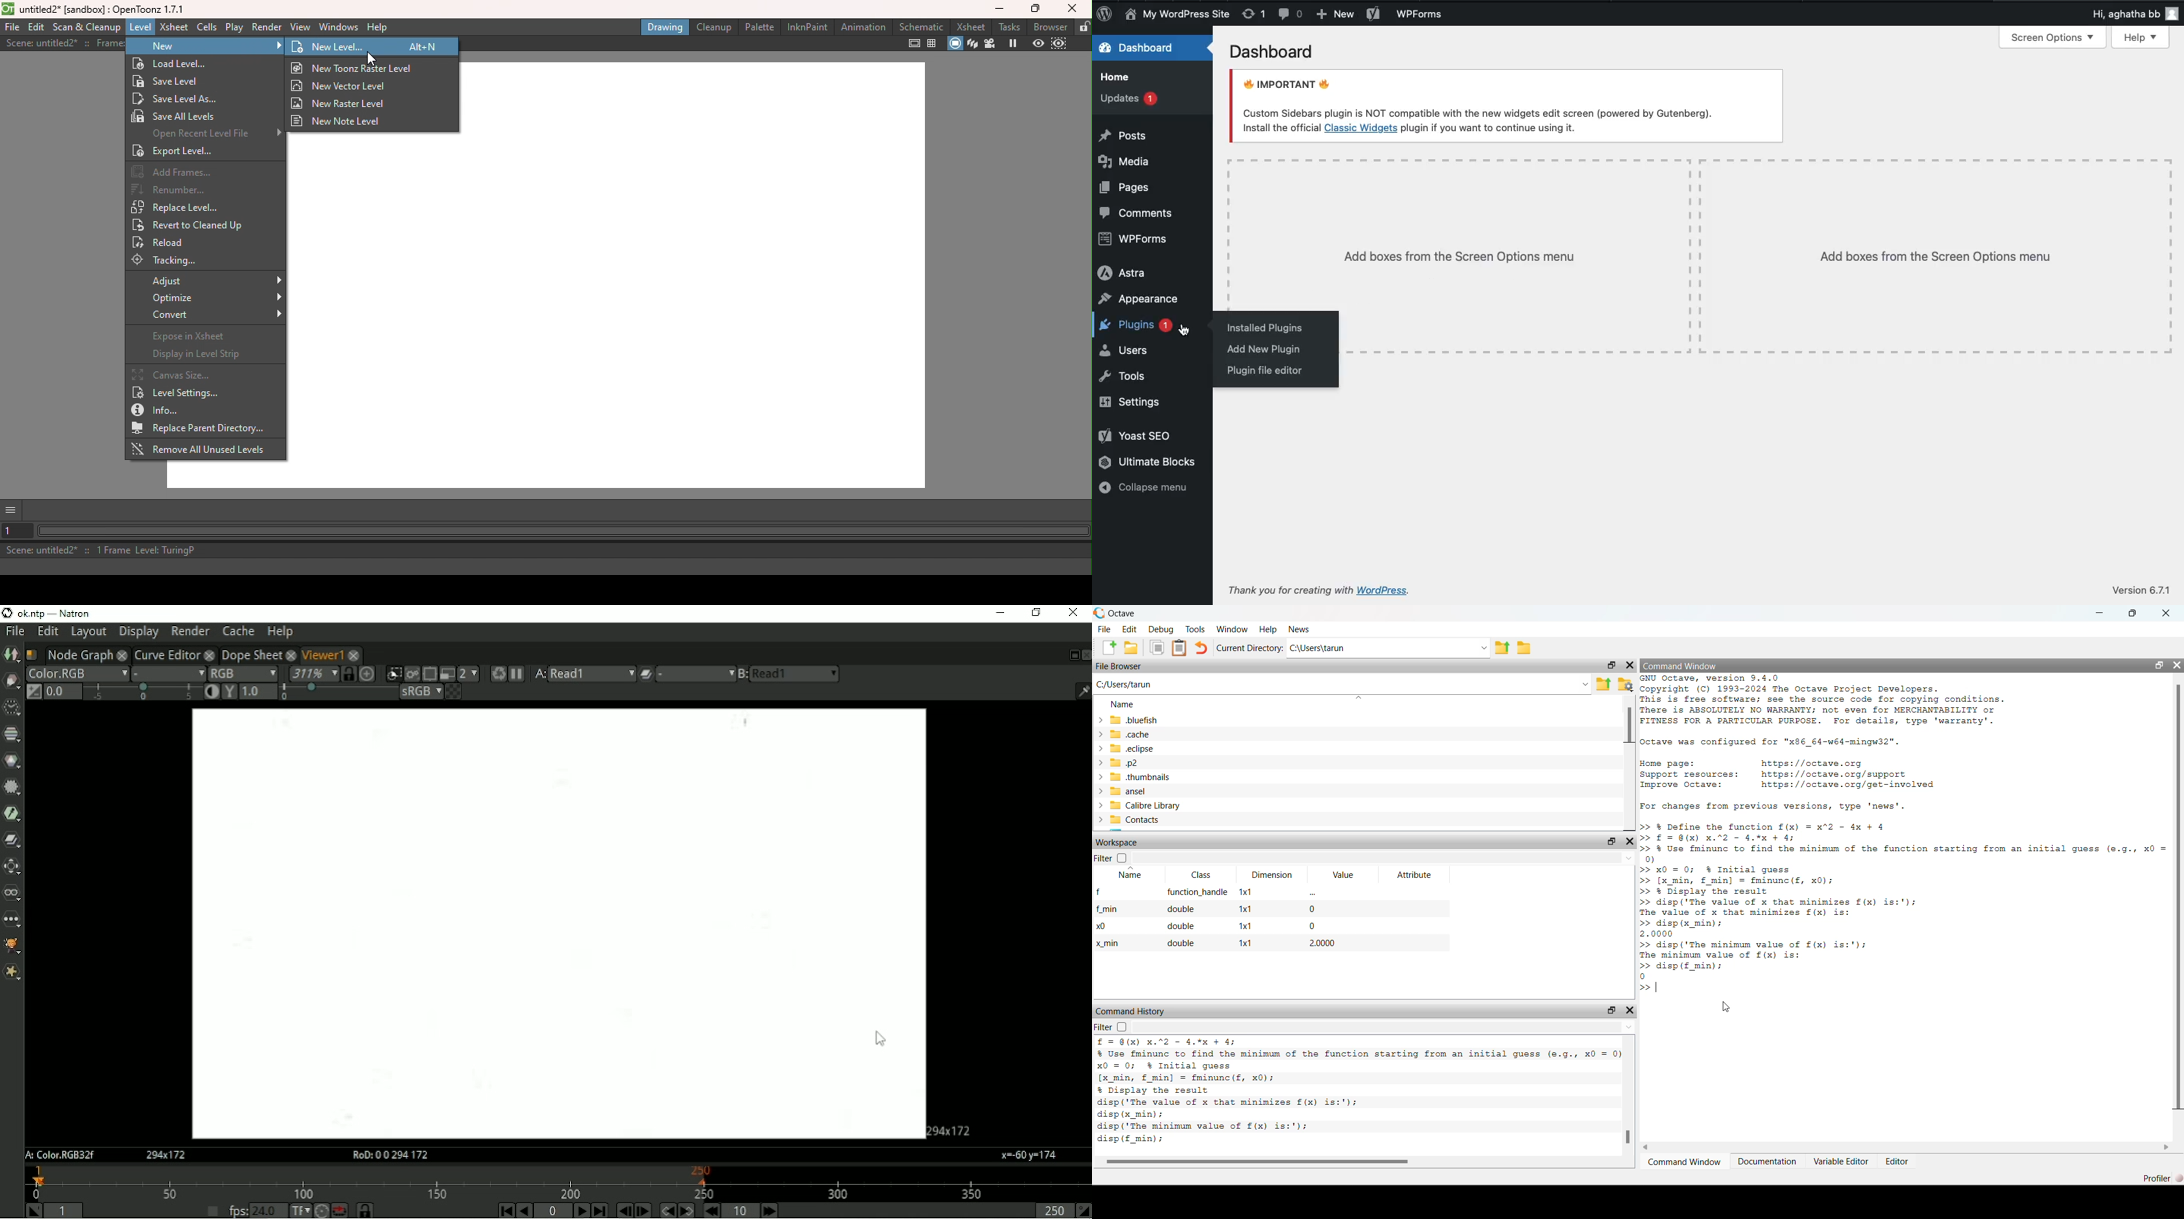 The image size is (2184, 1232). I want to click on Help, so click(2141, 38).